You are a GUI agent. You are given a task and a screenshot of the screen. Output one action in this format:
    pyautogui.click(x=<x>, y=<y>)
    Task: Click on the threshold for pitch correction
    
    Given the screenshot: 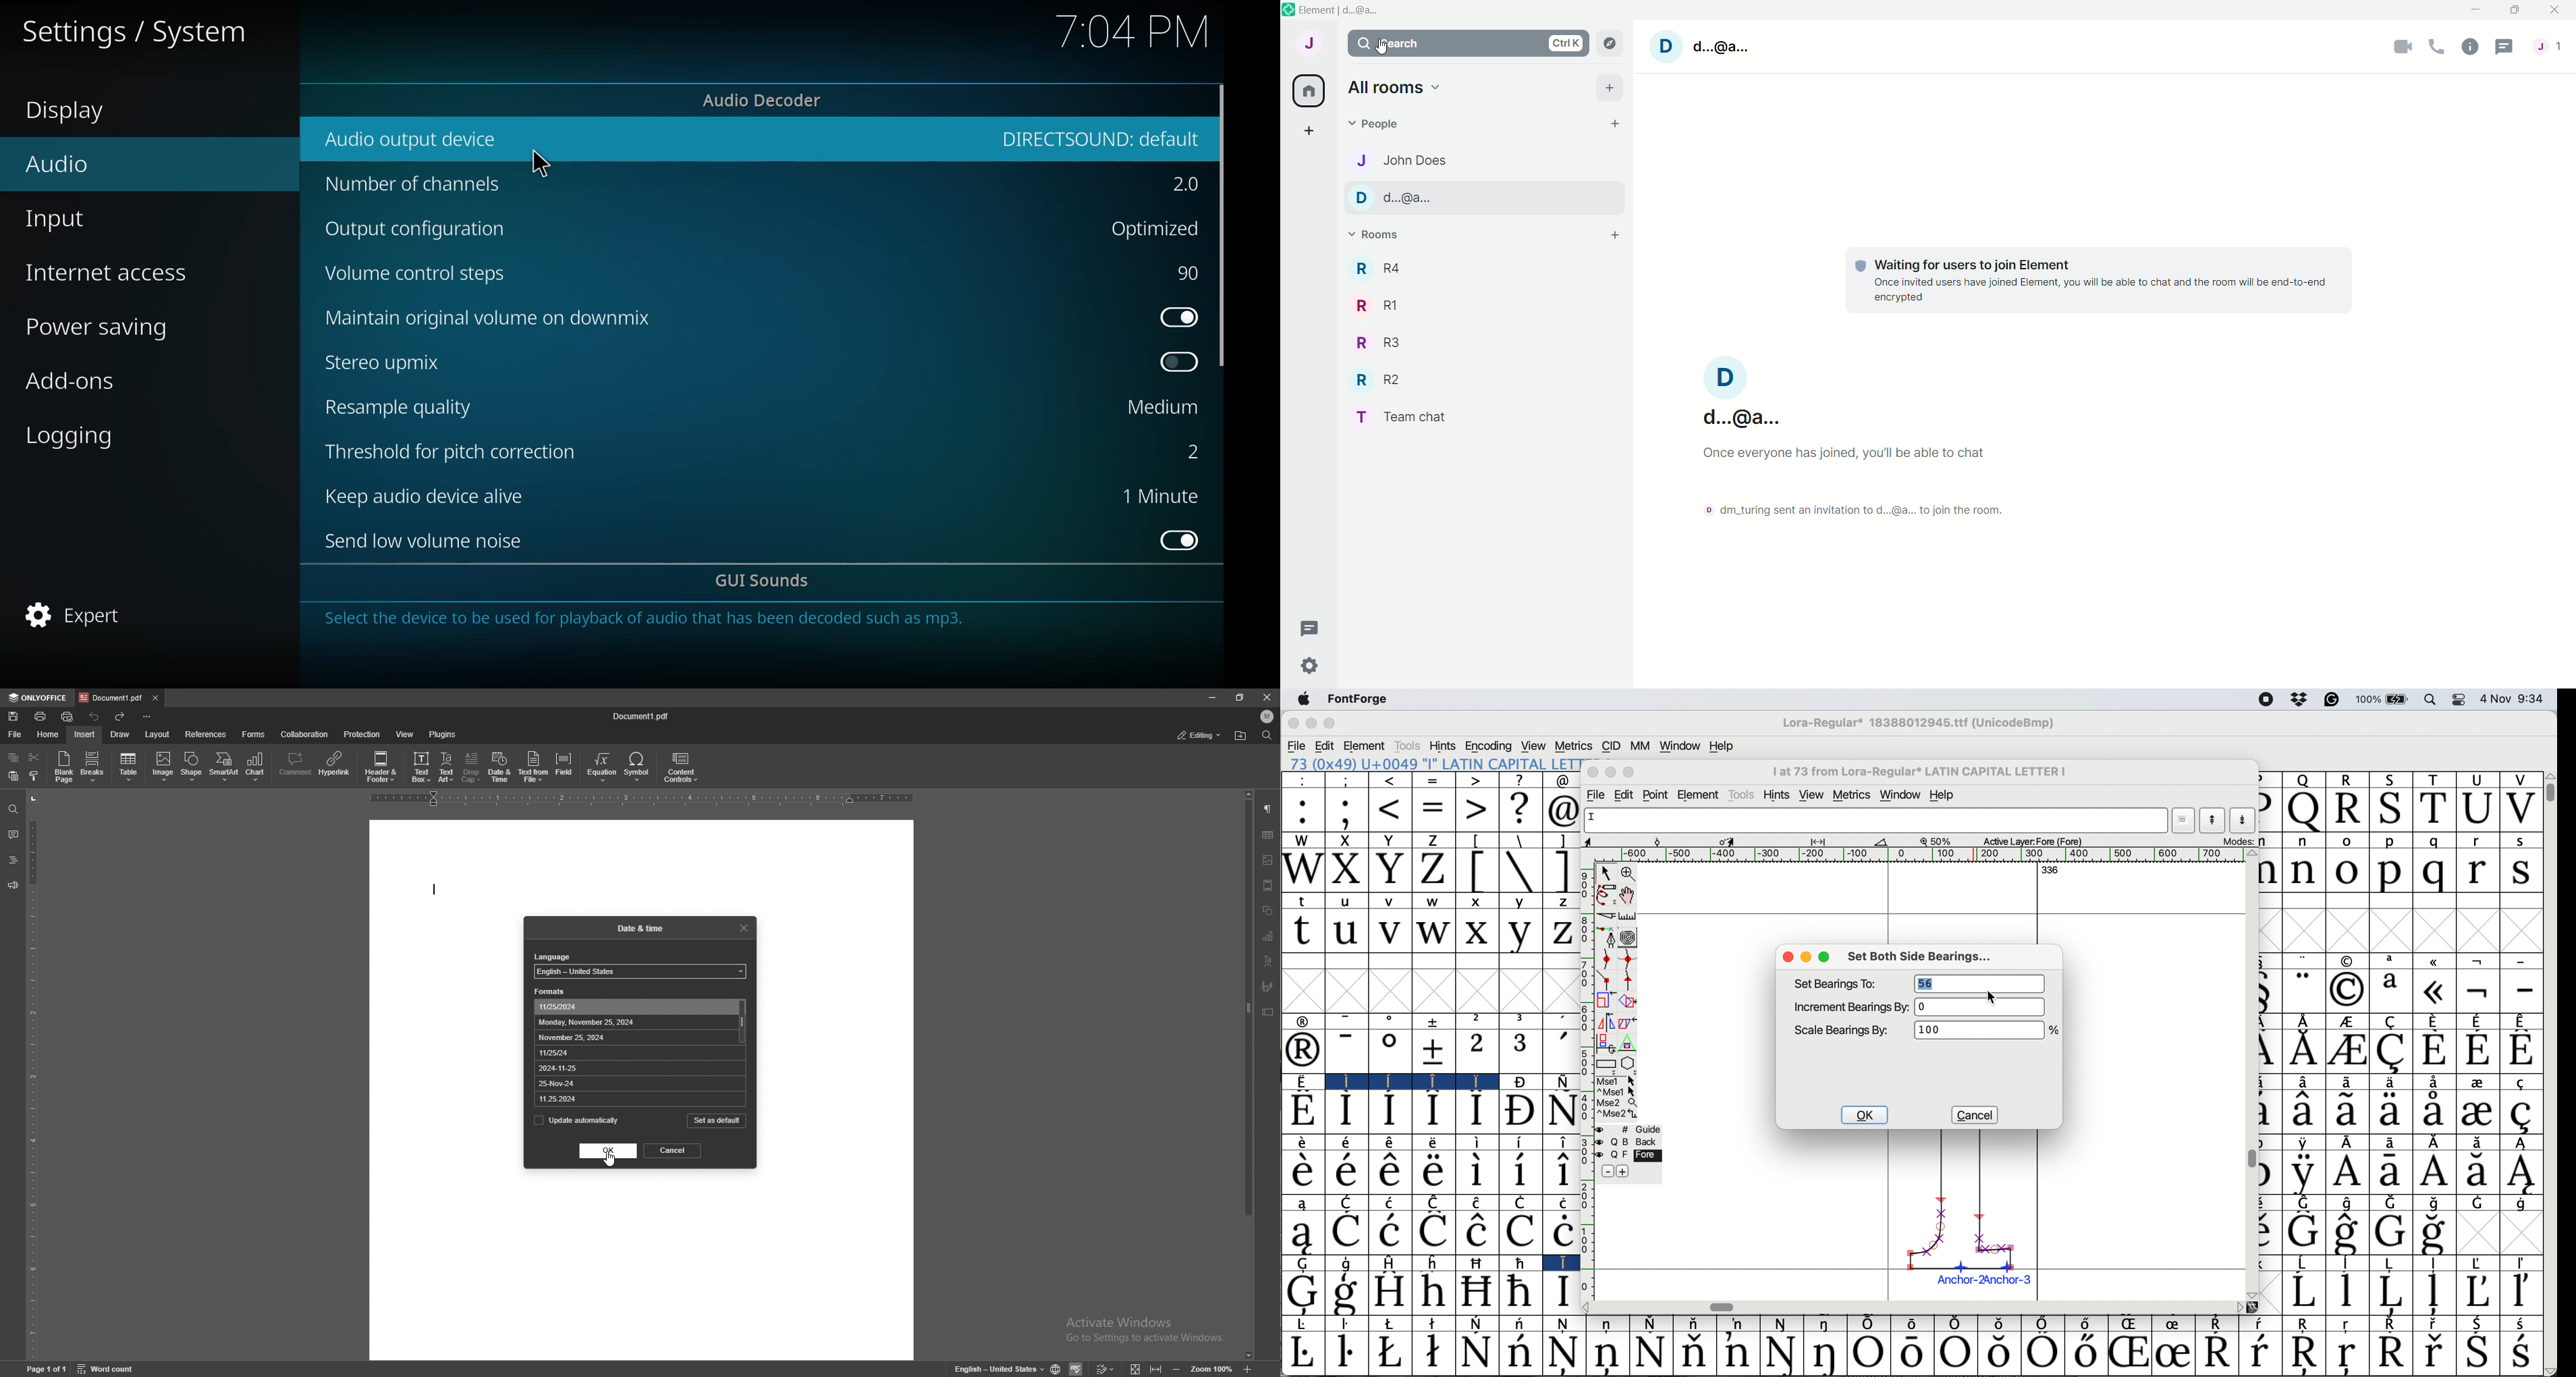 What is the action you would take?
    pyautogui.click(x=456, y=451)
    